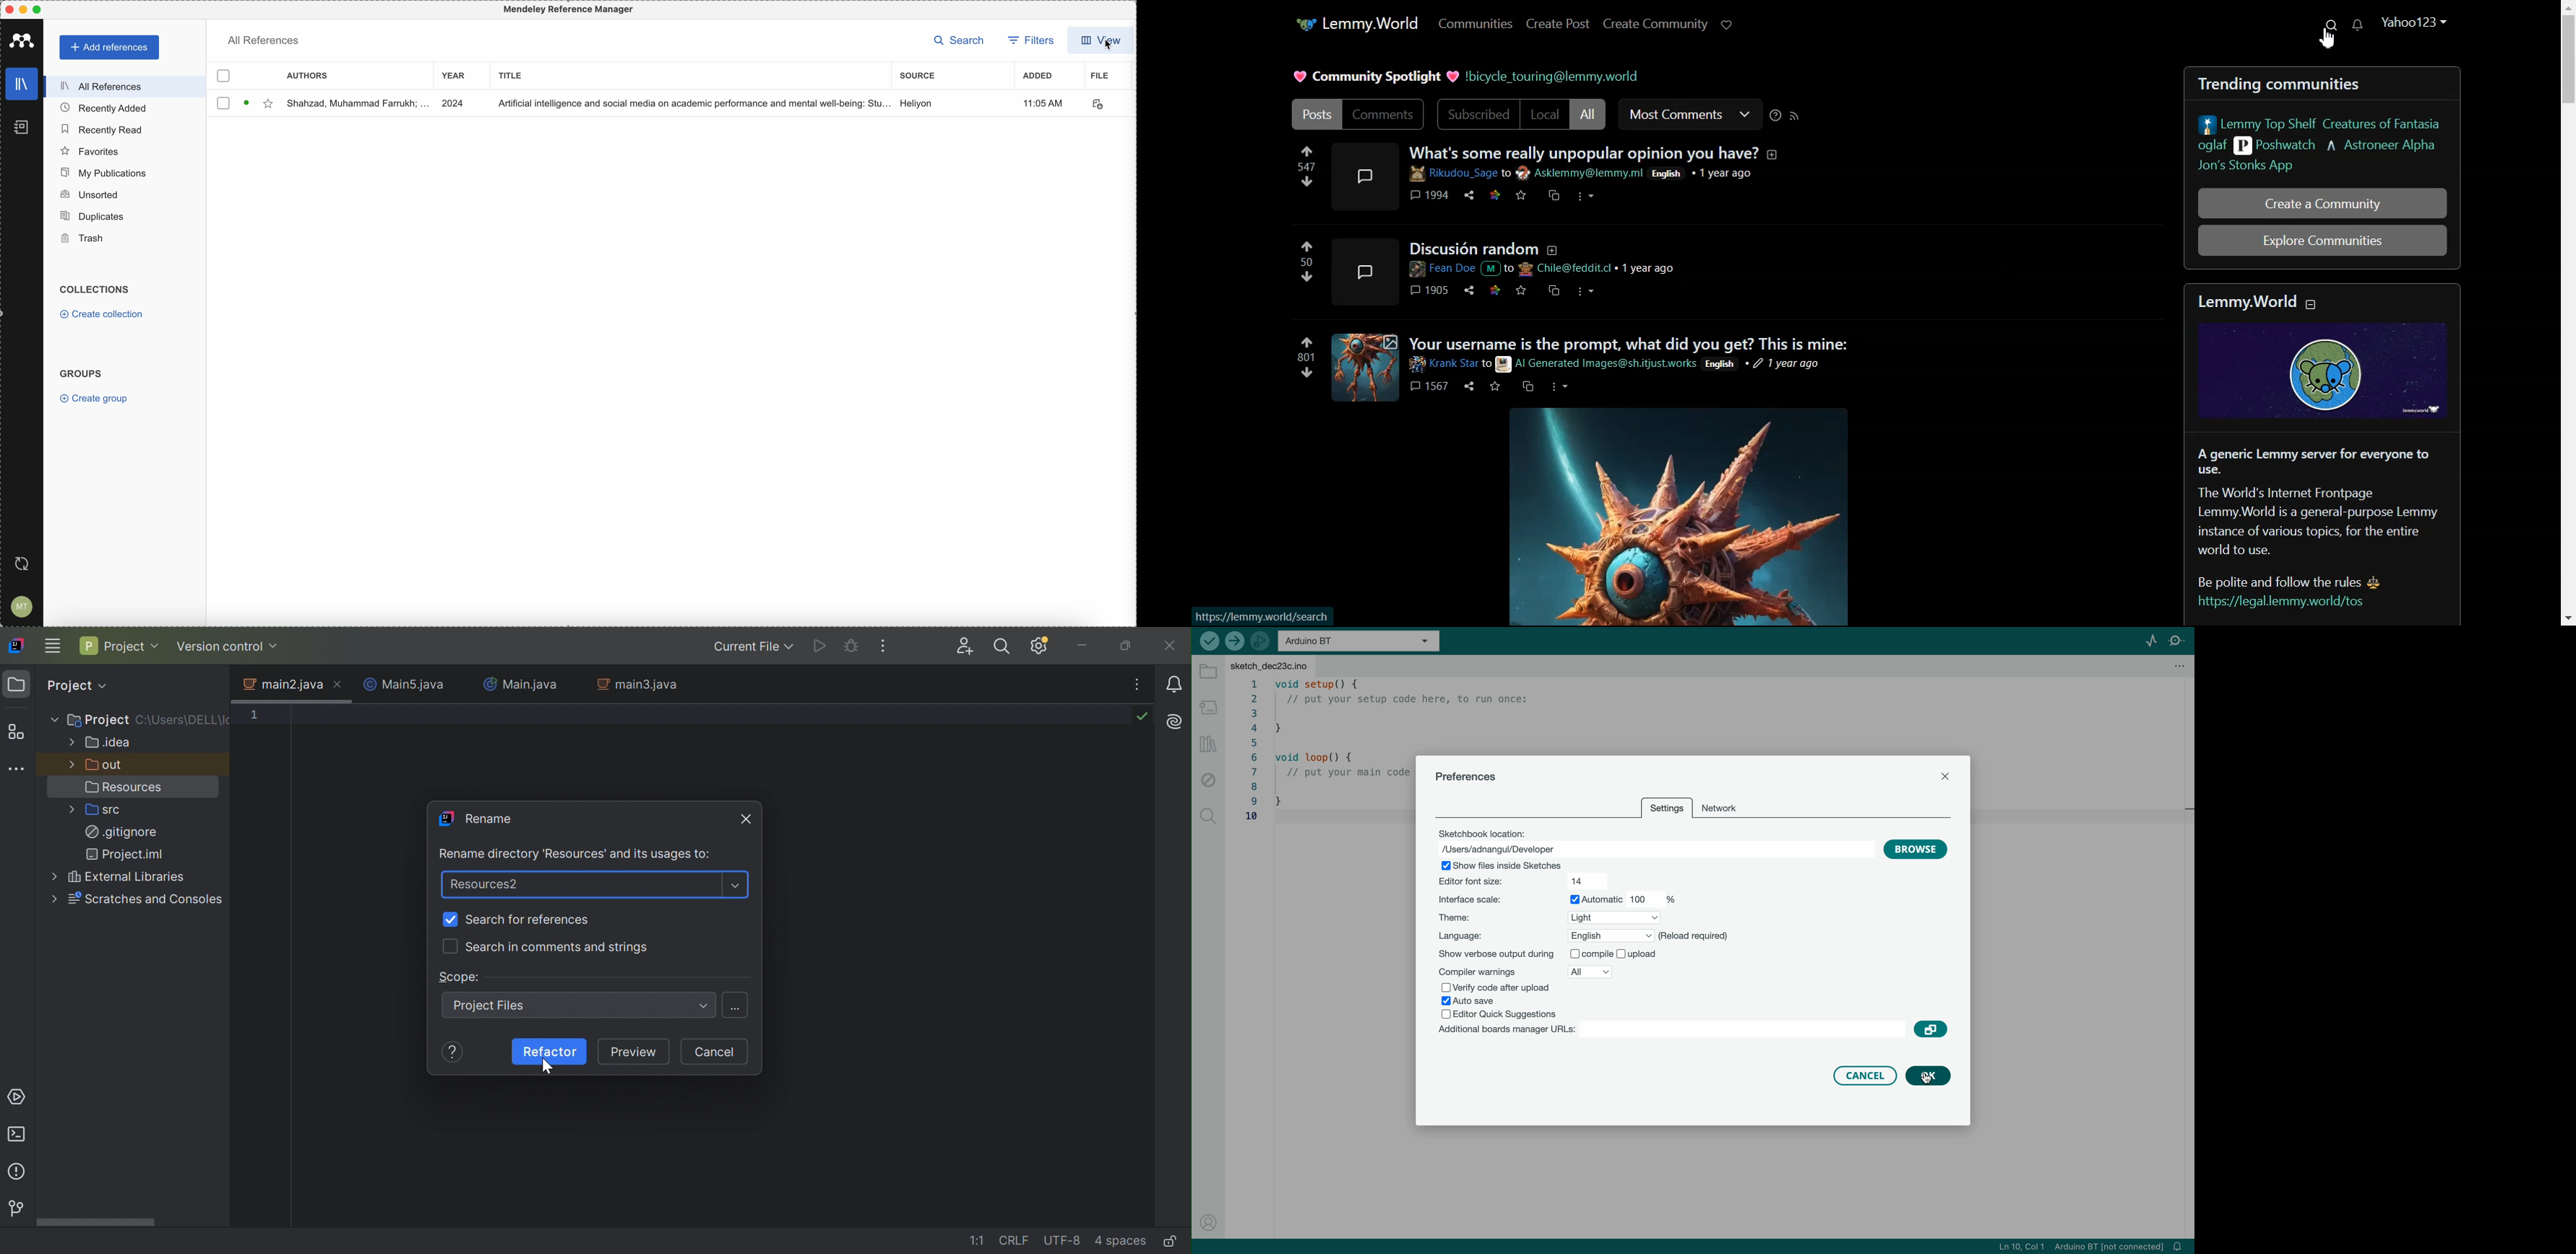  Describe the element at coordinates (2324, 203) in the screenshot. I see `Create a Community` at that location.